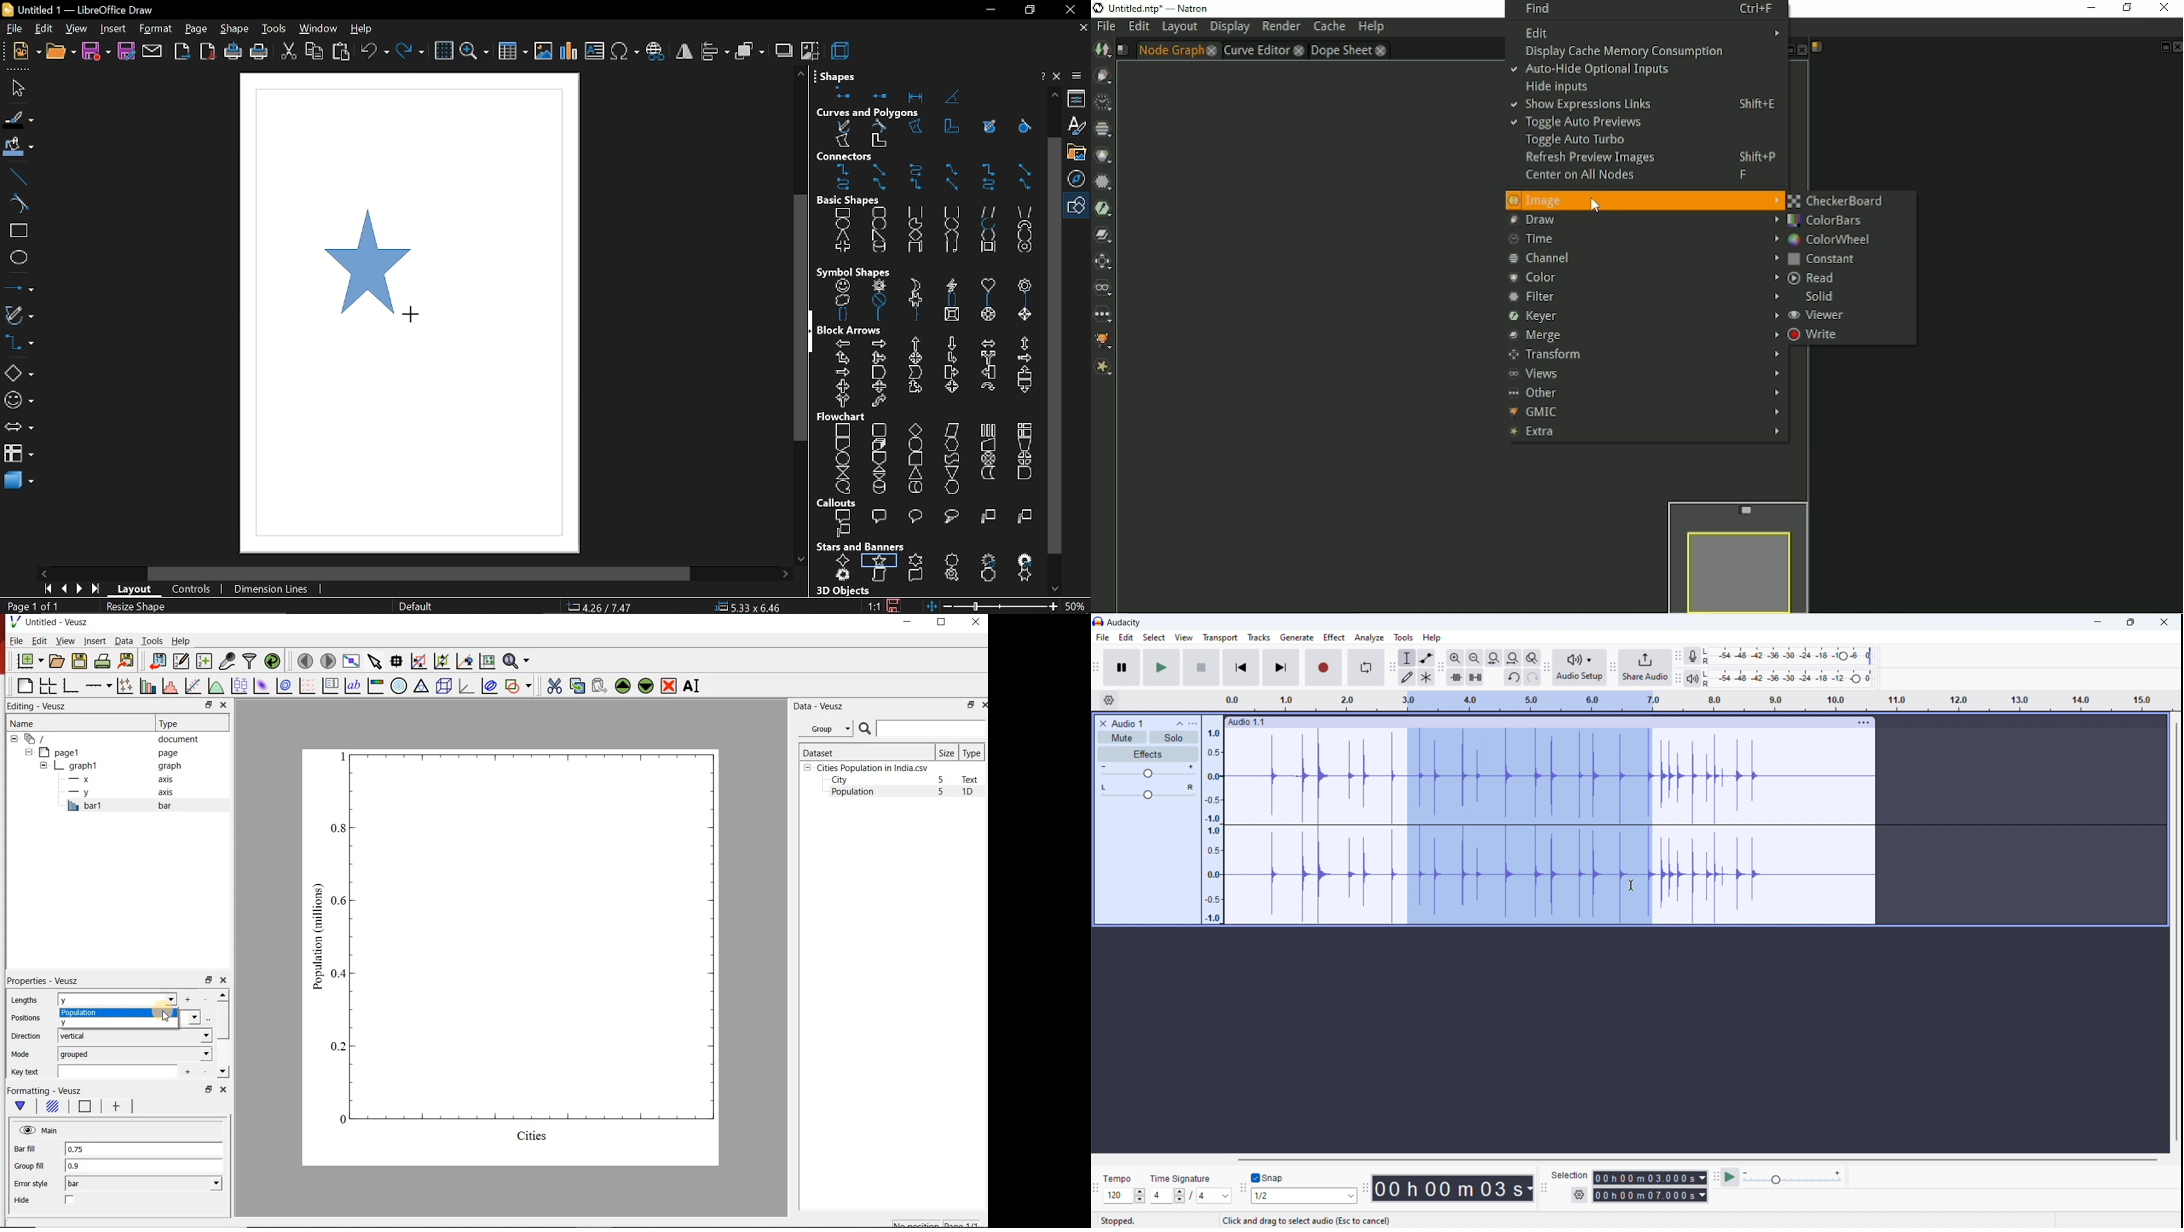 The width and height of the screenshot is (2184, 1232). What do you see at coordinates (513, 49) in the screenshot?
I see `insert table` at bounding box center [513, 49].